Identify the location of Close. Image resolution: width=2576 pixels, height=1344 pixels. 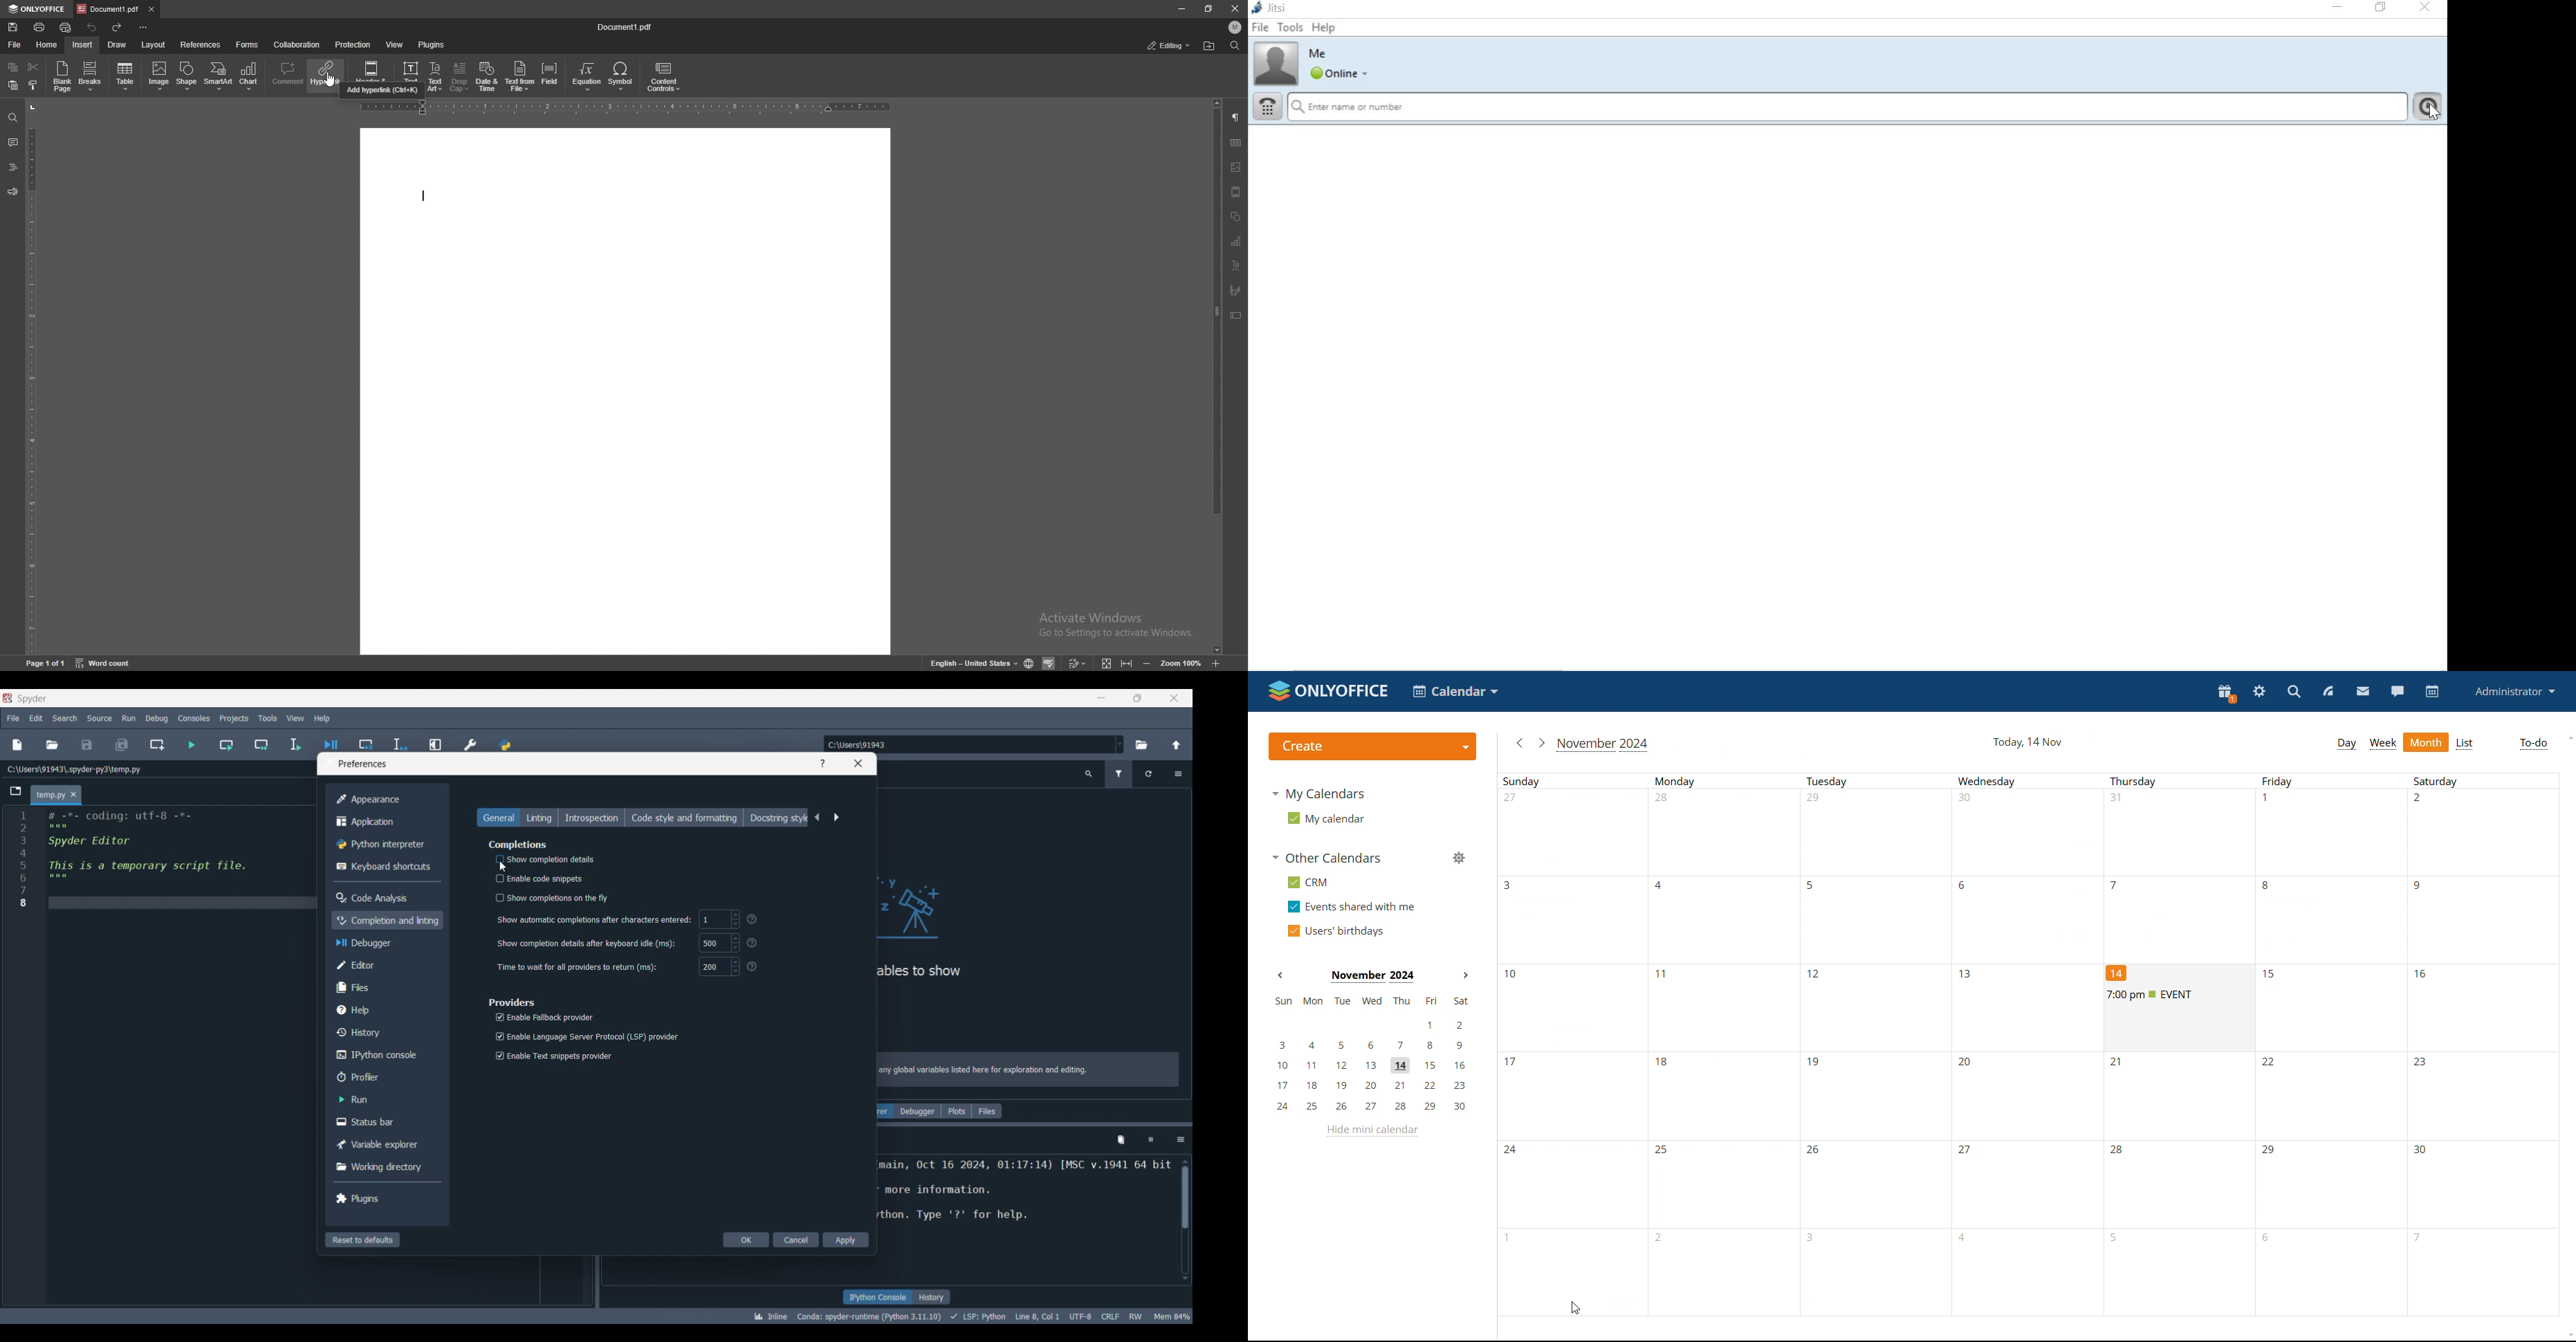
(1174, 698).